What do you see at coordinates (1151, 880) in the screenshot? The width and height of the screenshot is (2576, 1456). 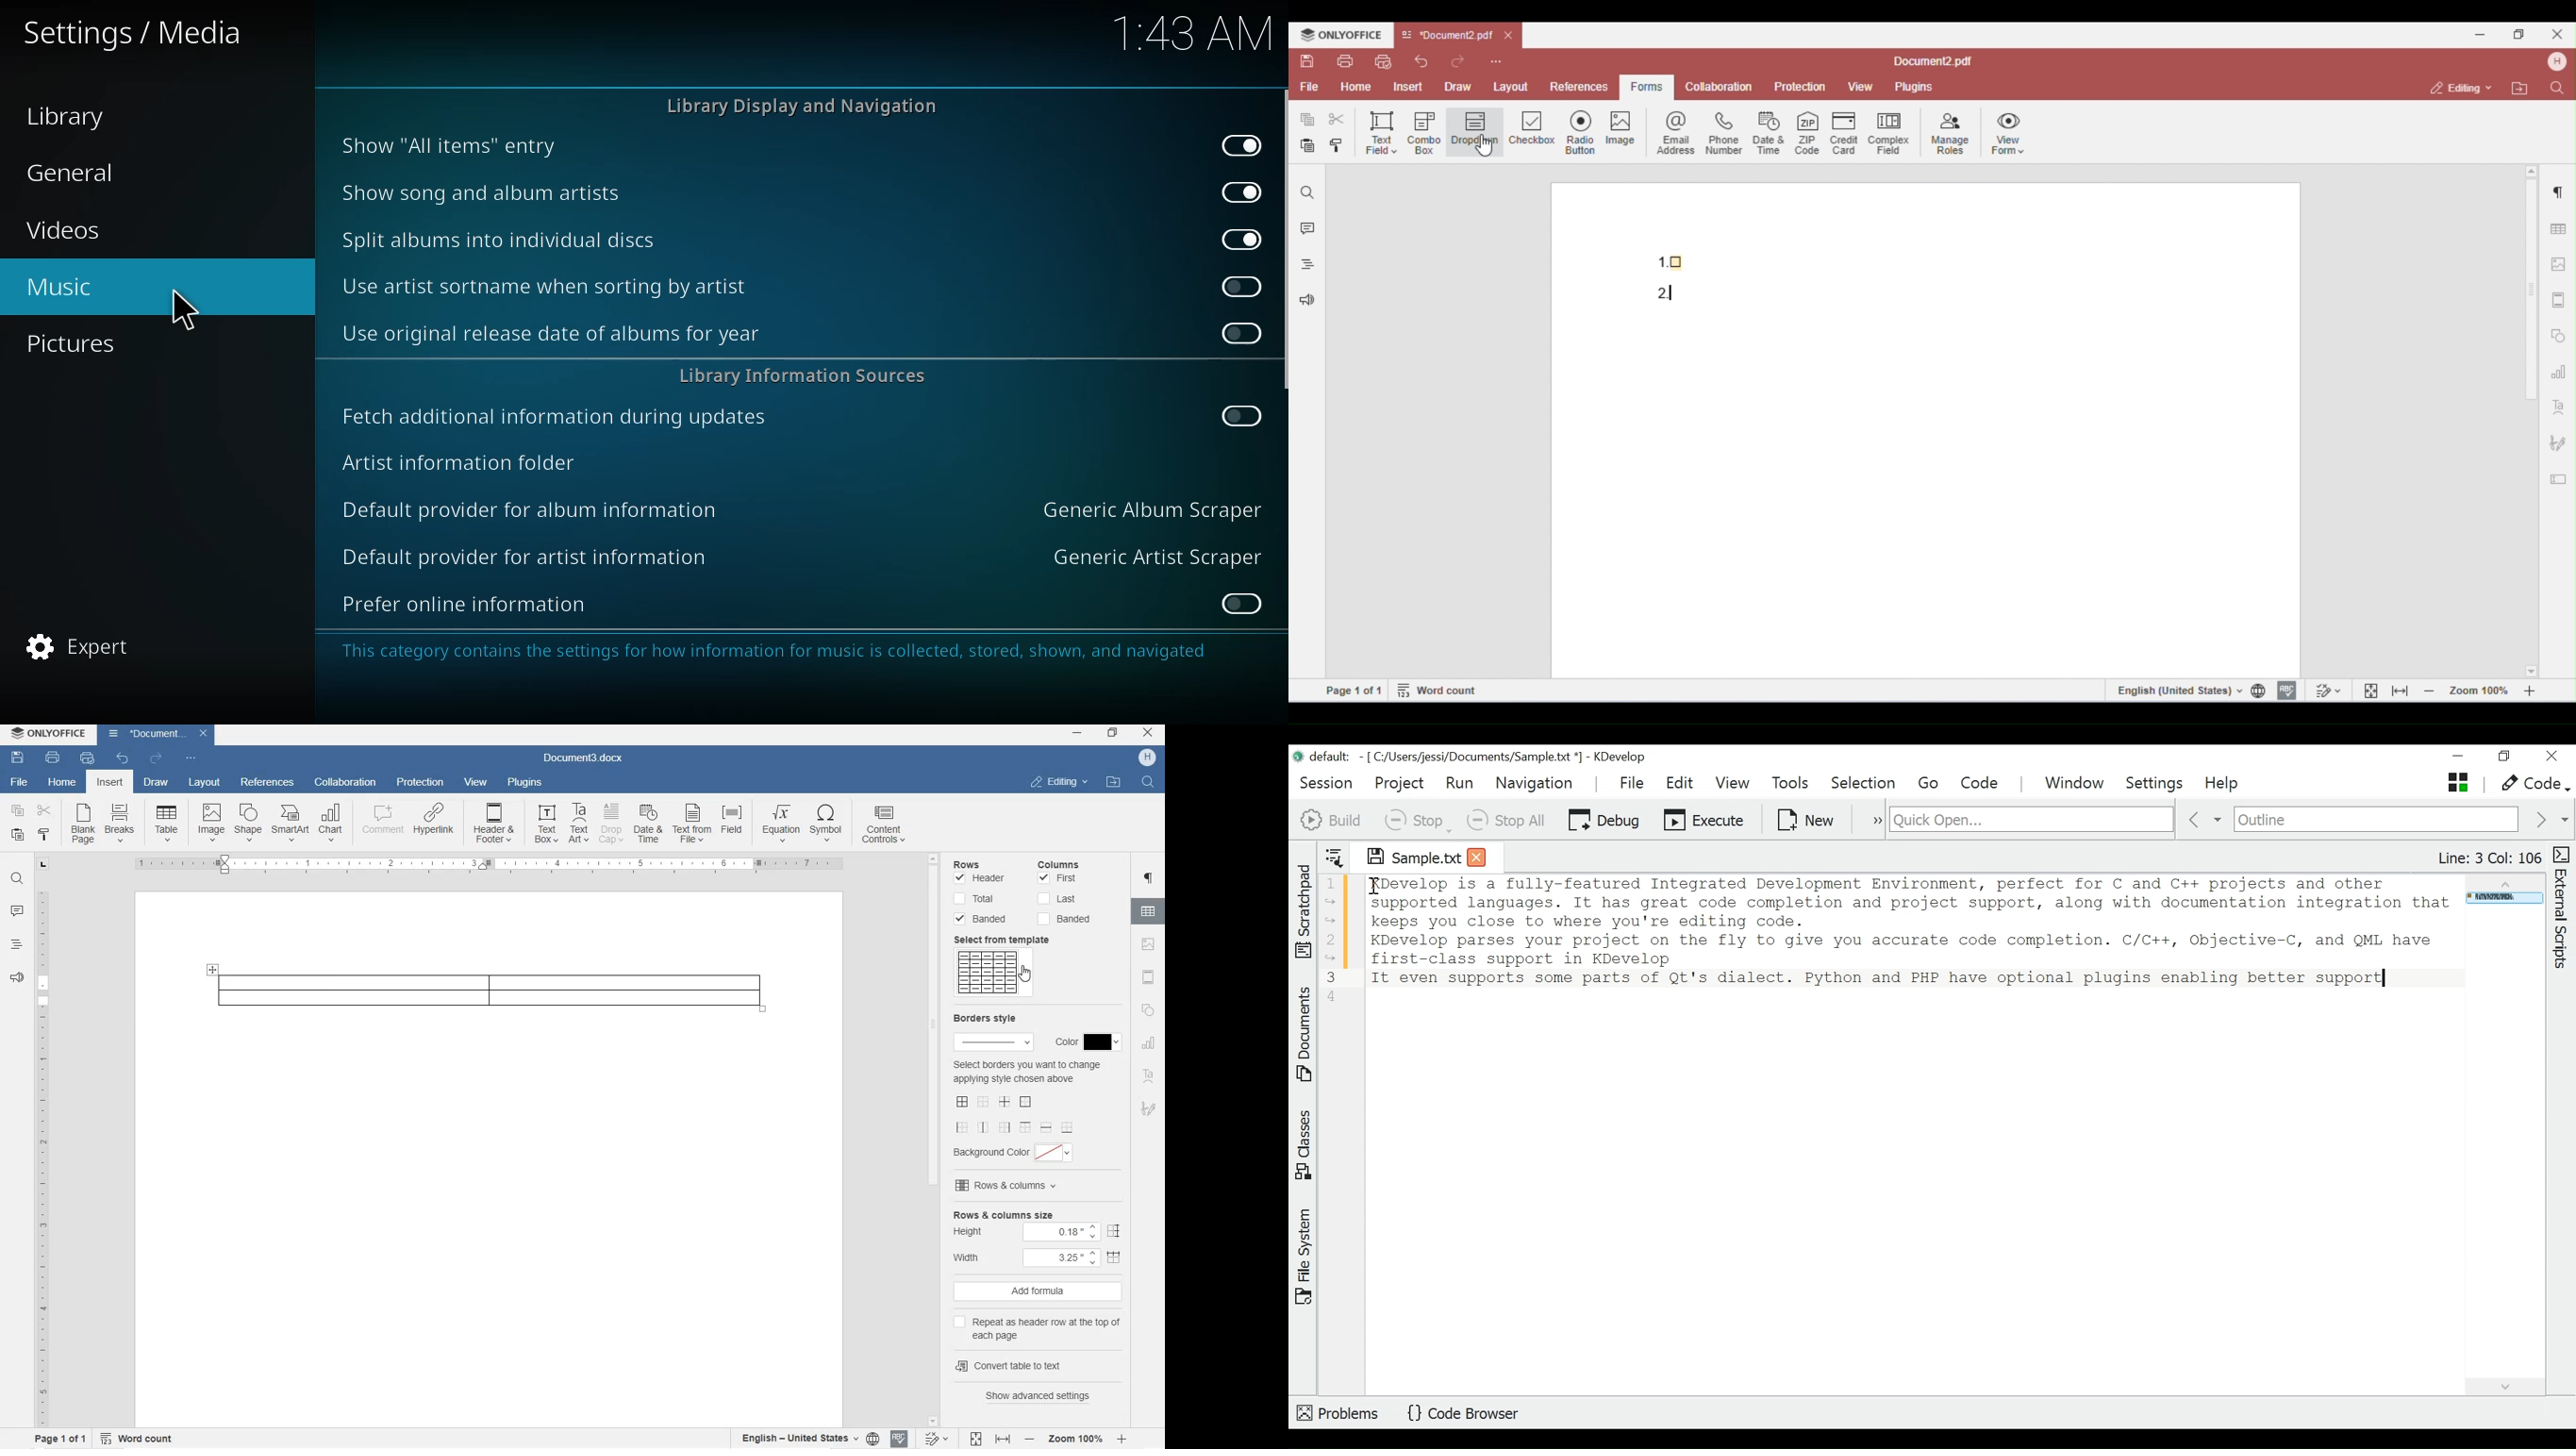 I see `PARAGRAPH SETTINGS` at bounding box center [1151, 880].